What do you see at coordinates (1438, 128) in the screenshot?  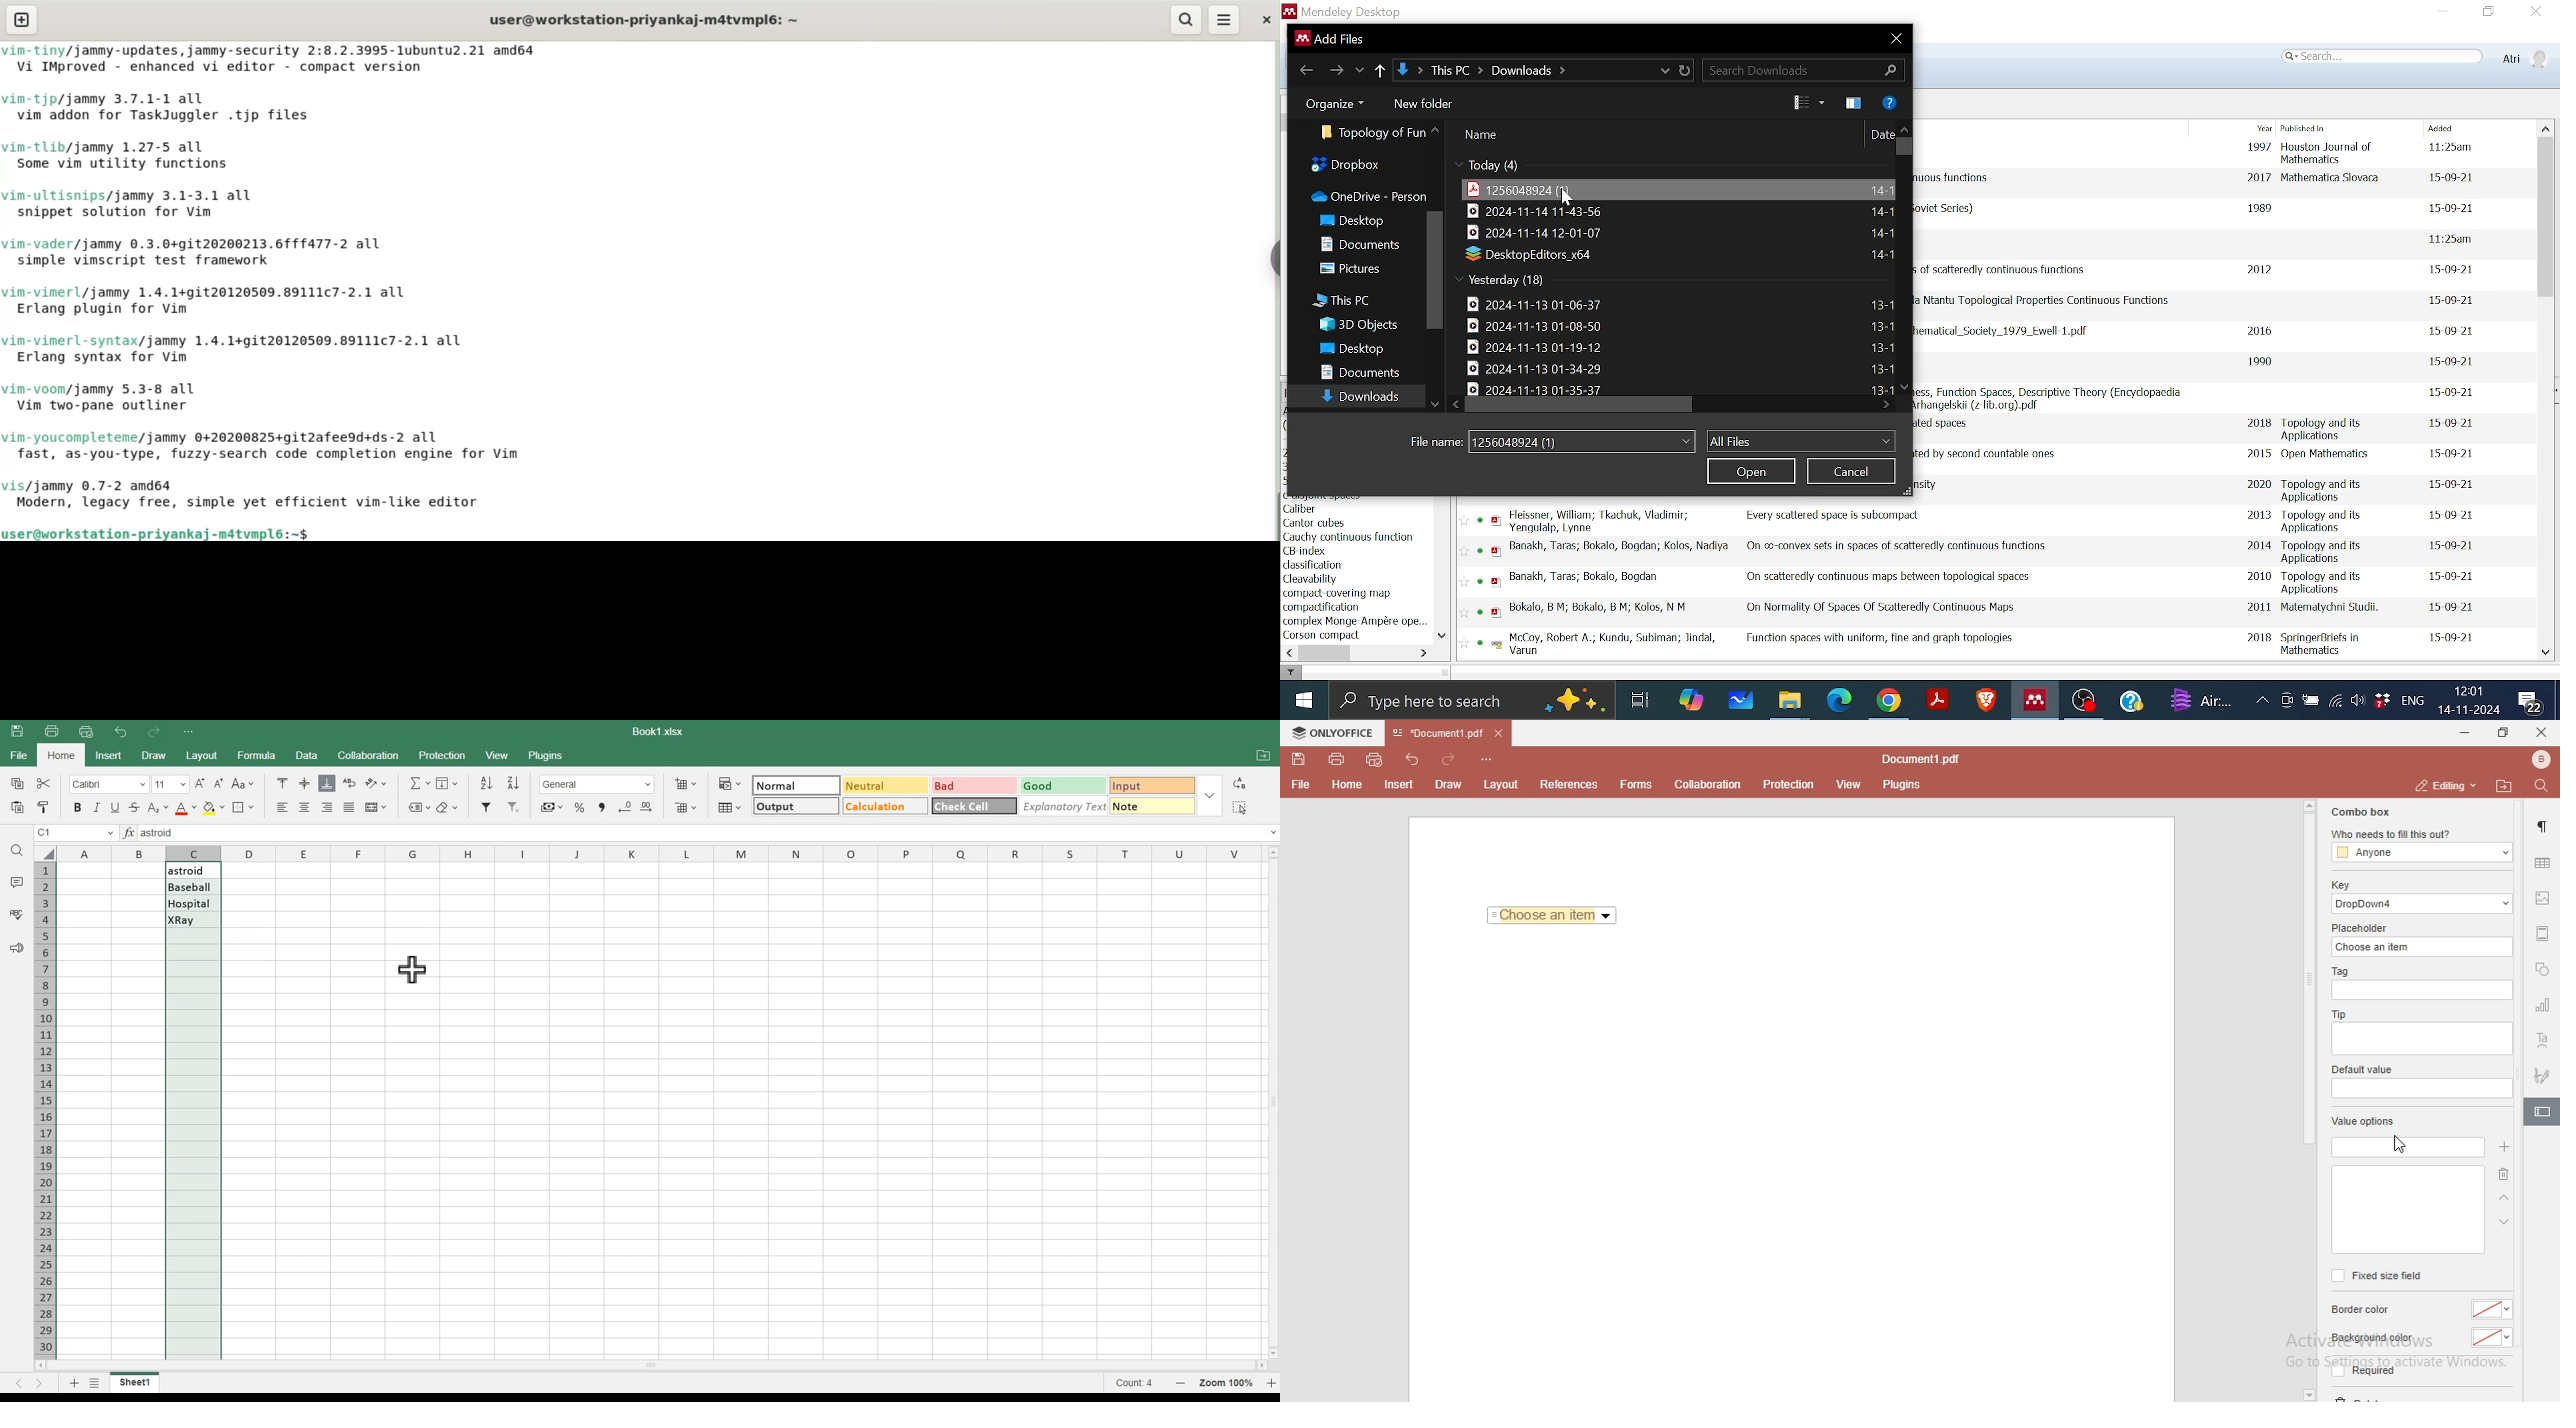 I see `All folders` at bounding box center [1438, 128].